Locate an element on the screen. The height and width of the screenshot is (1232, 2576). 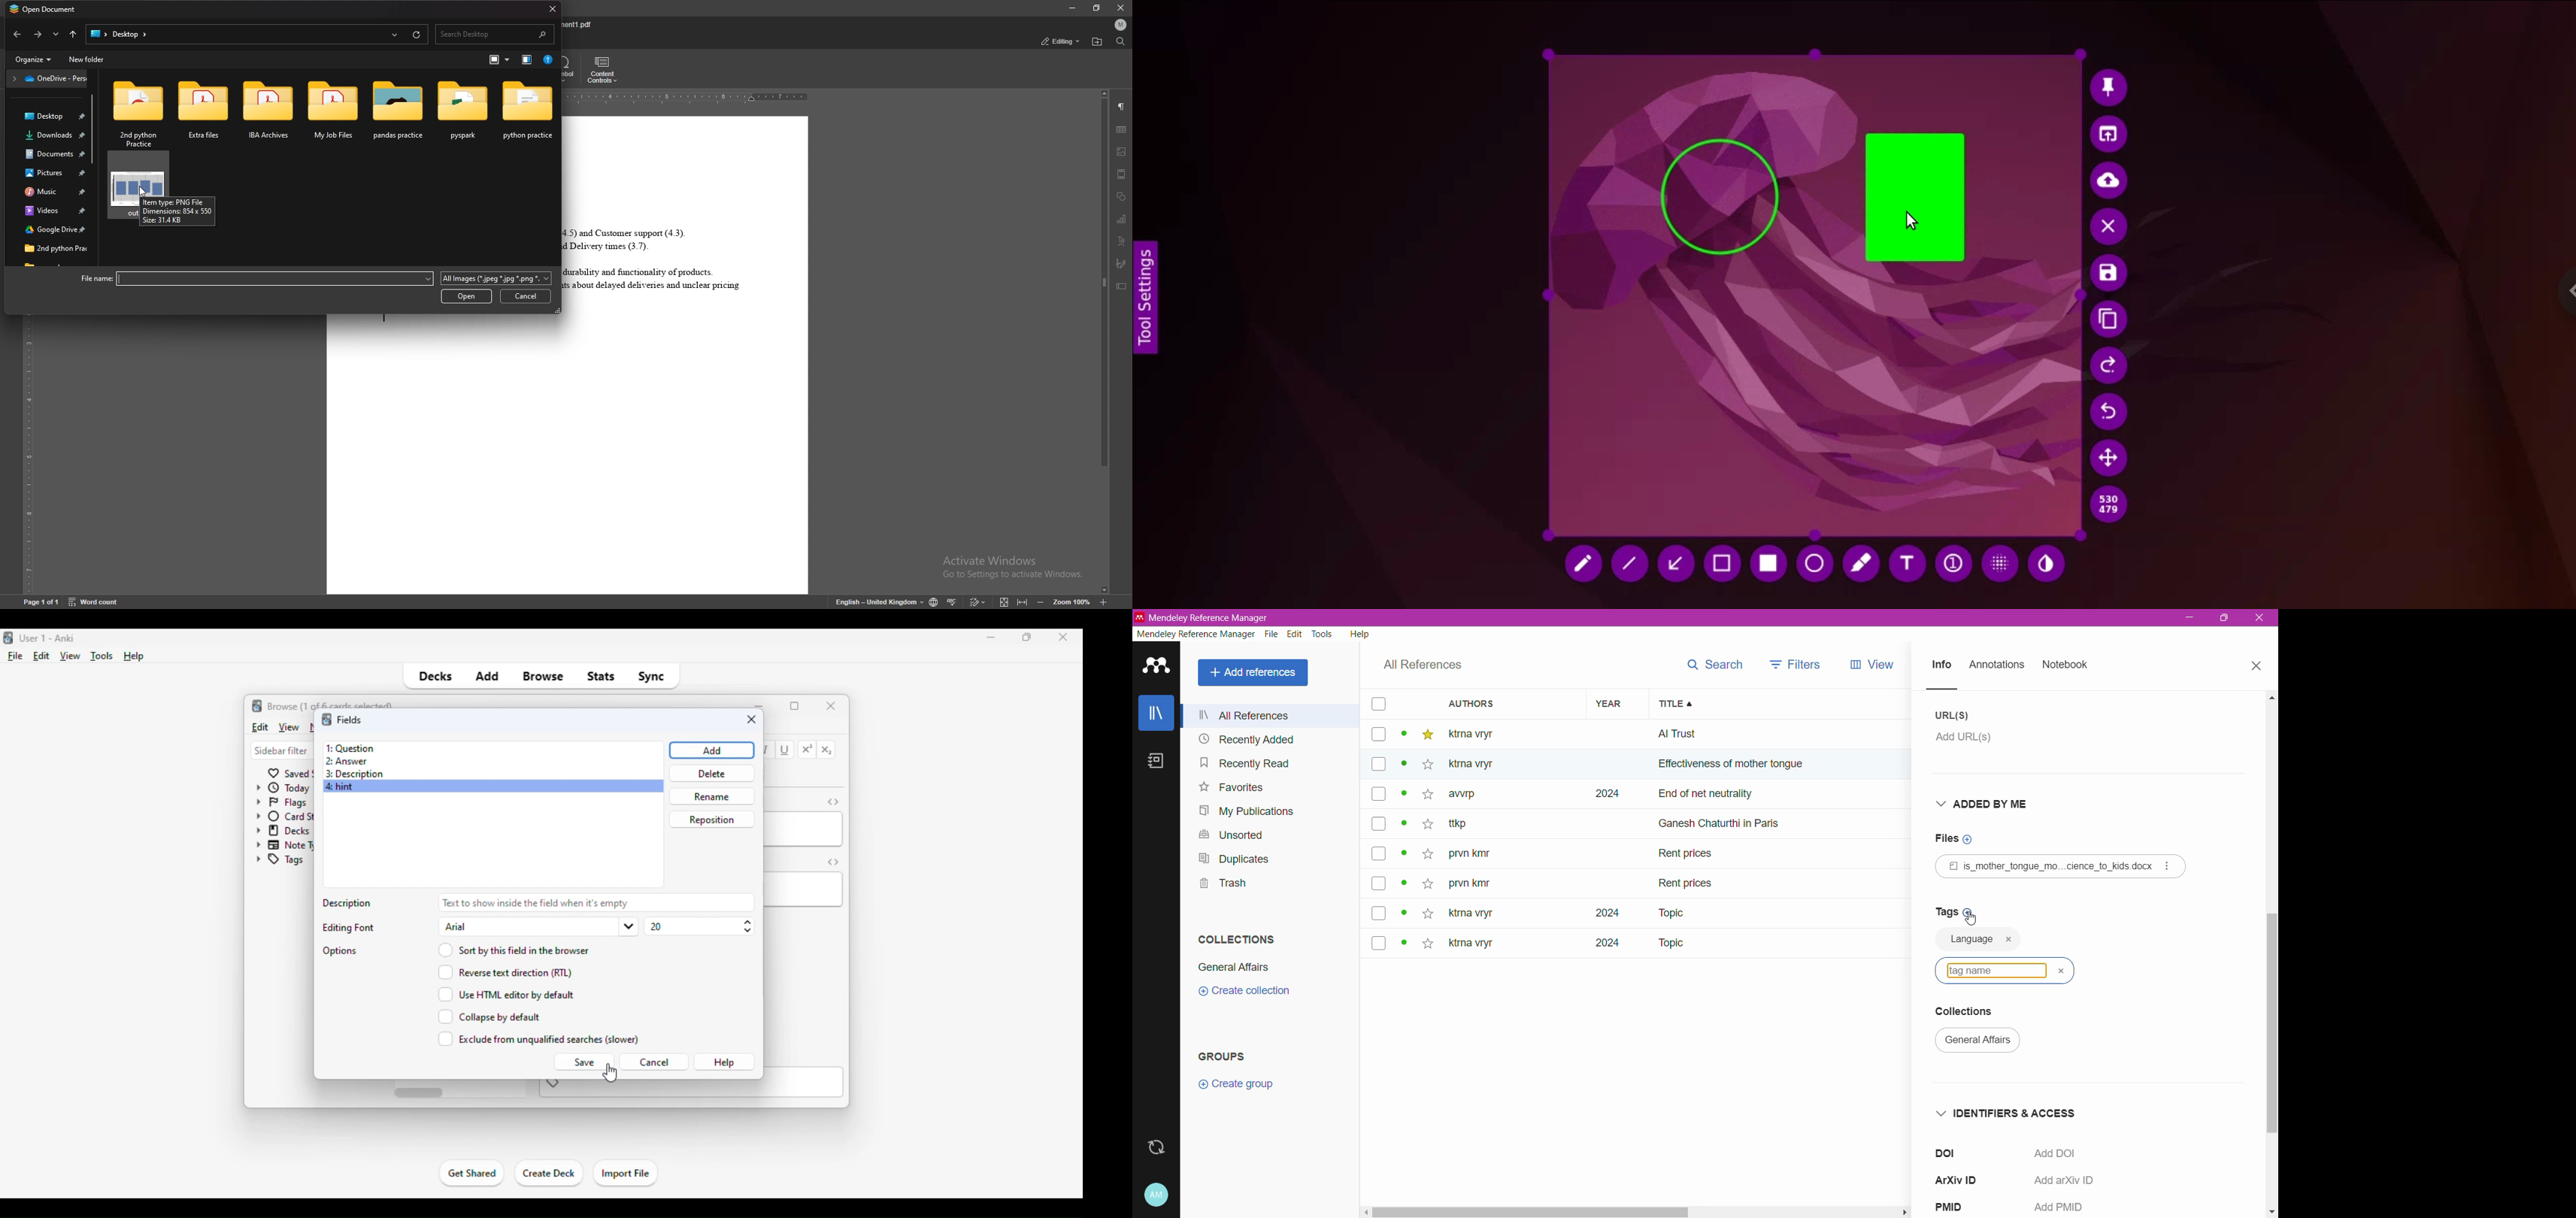
box is located at coordinates (1378, 735).